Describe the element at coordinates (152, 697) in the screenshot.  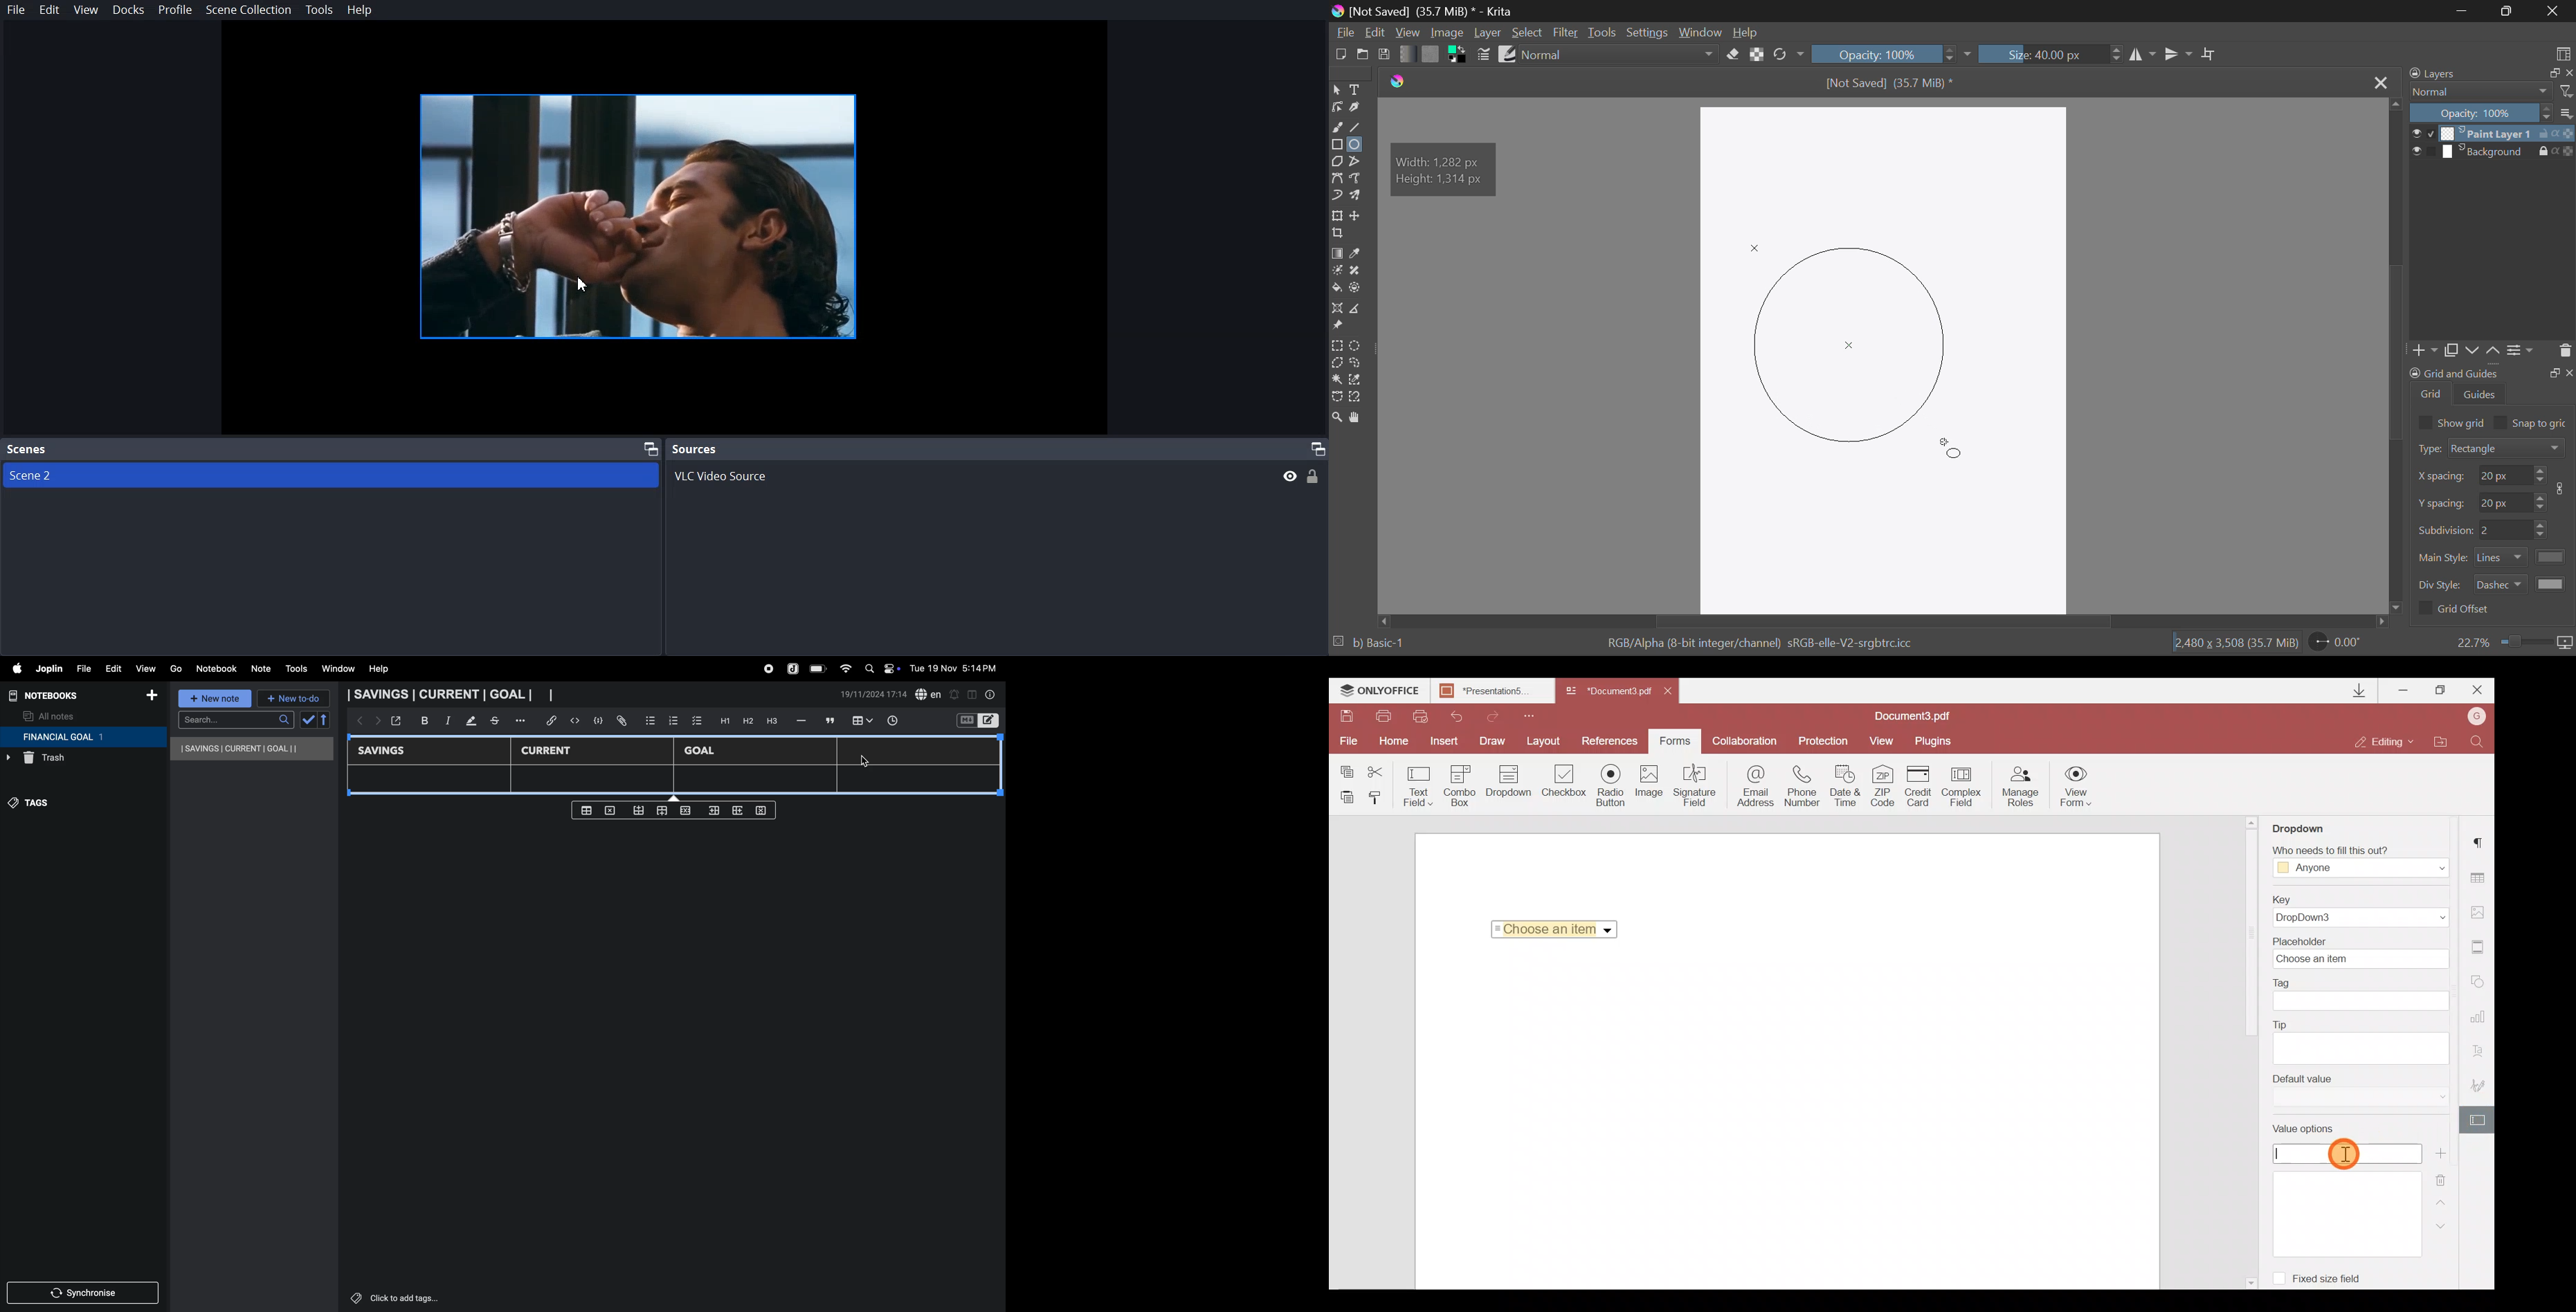
I see `add` at that location.